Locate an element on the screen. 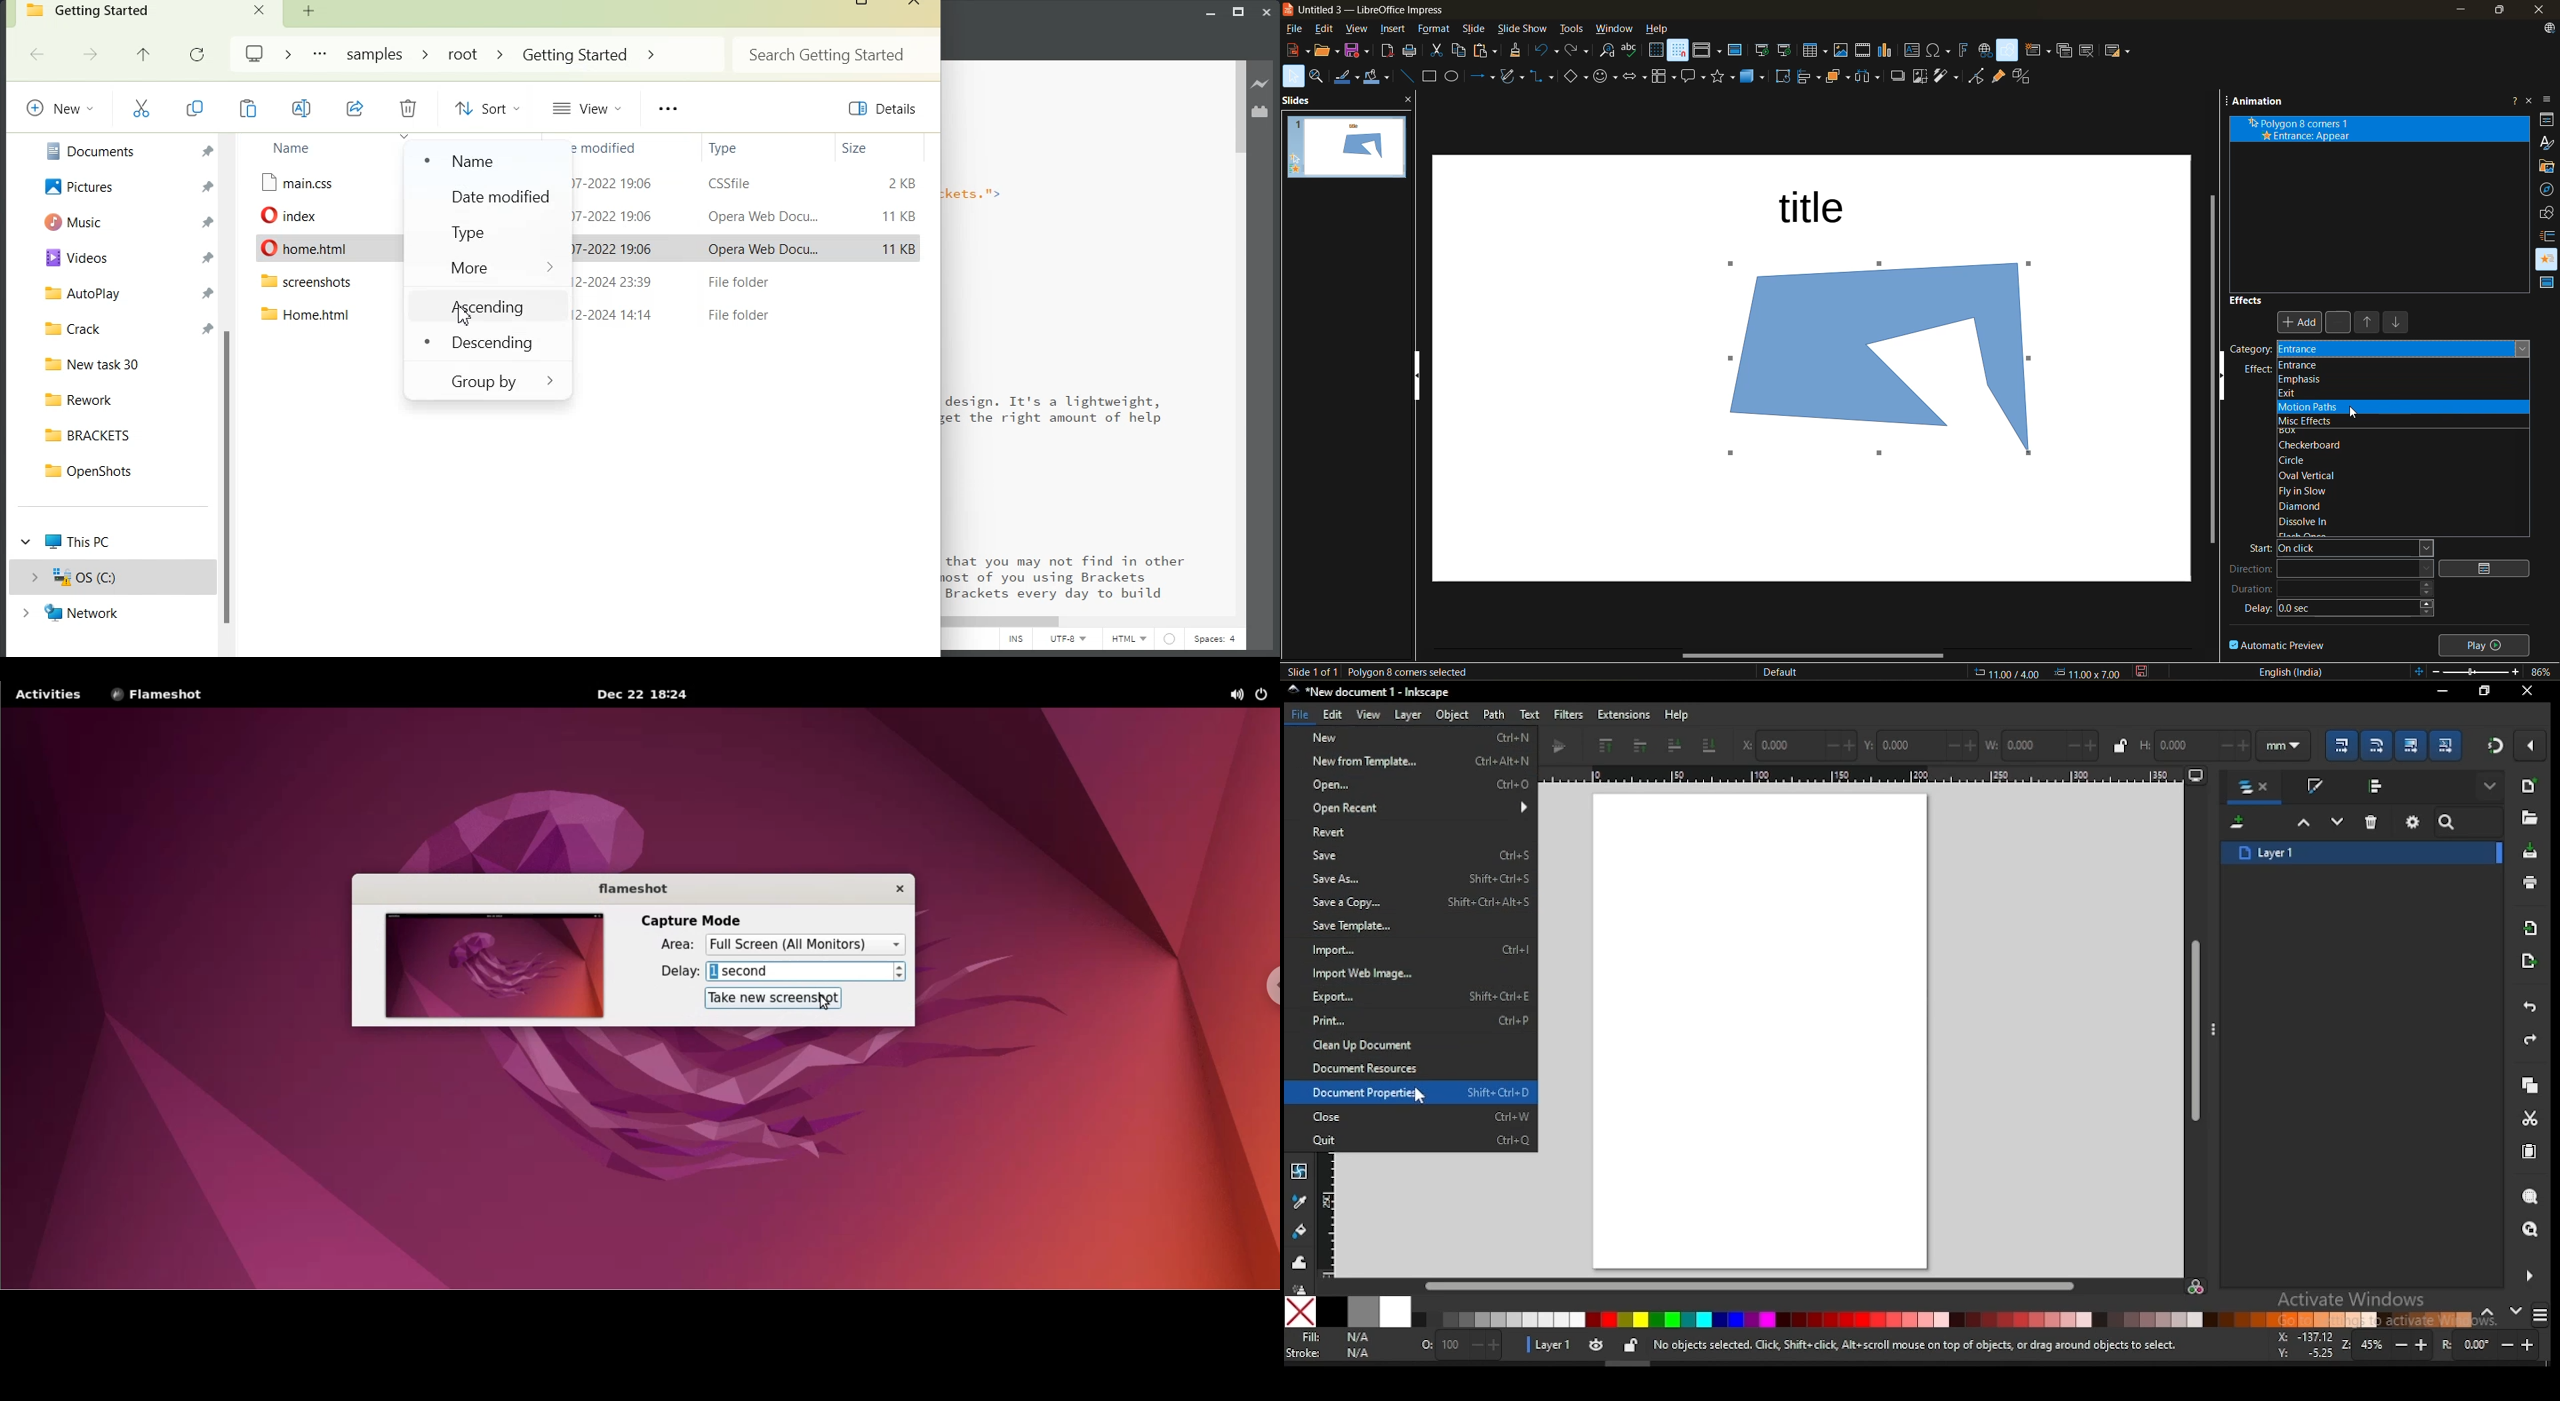 This screenshot has height=1428, width=2576. zoom factor is located at coordinates (2538, 671).